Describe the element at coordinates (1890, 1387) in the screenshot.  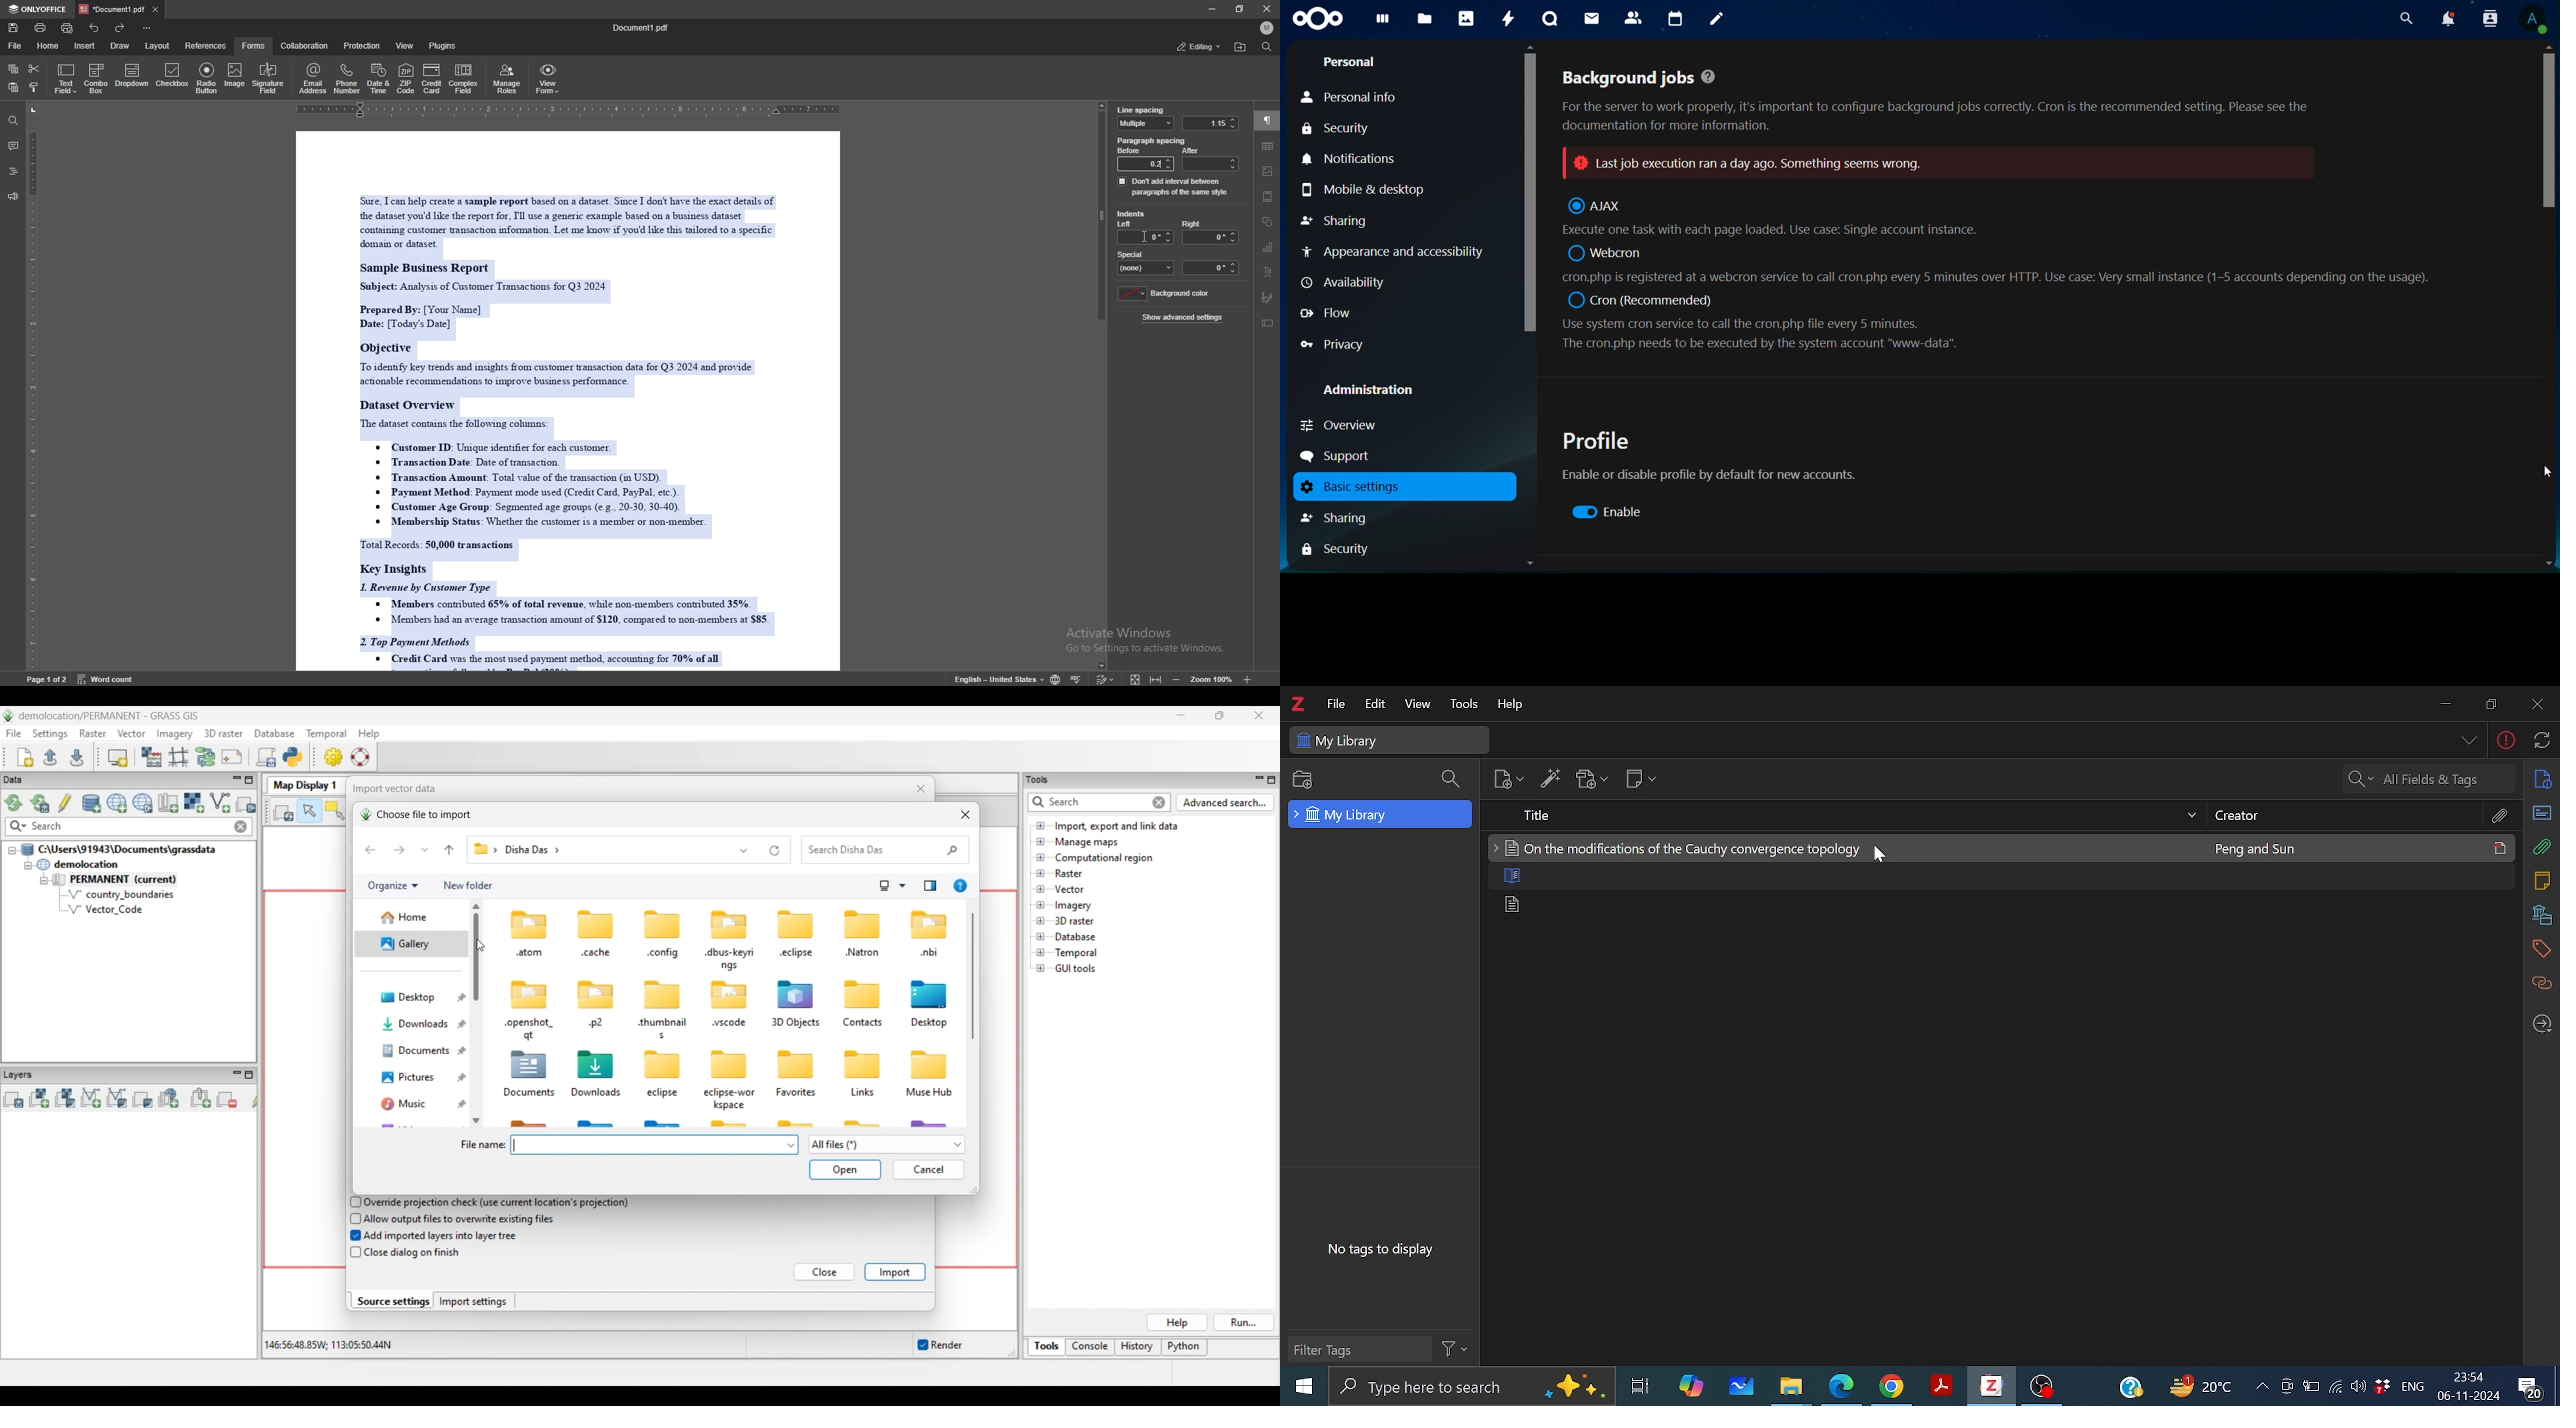
I see `Google chorme` at that location.